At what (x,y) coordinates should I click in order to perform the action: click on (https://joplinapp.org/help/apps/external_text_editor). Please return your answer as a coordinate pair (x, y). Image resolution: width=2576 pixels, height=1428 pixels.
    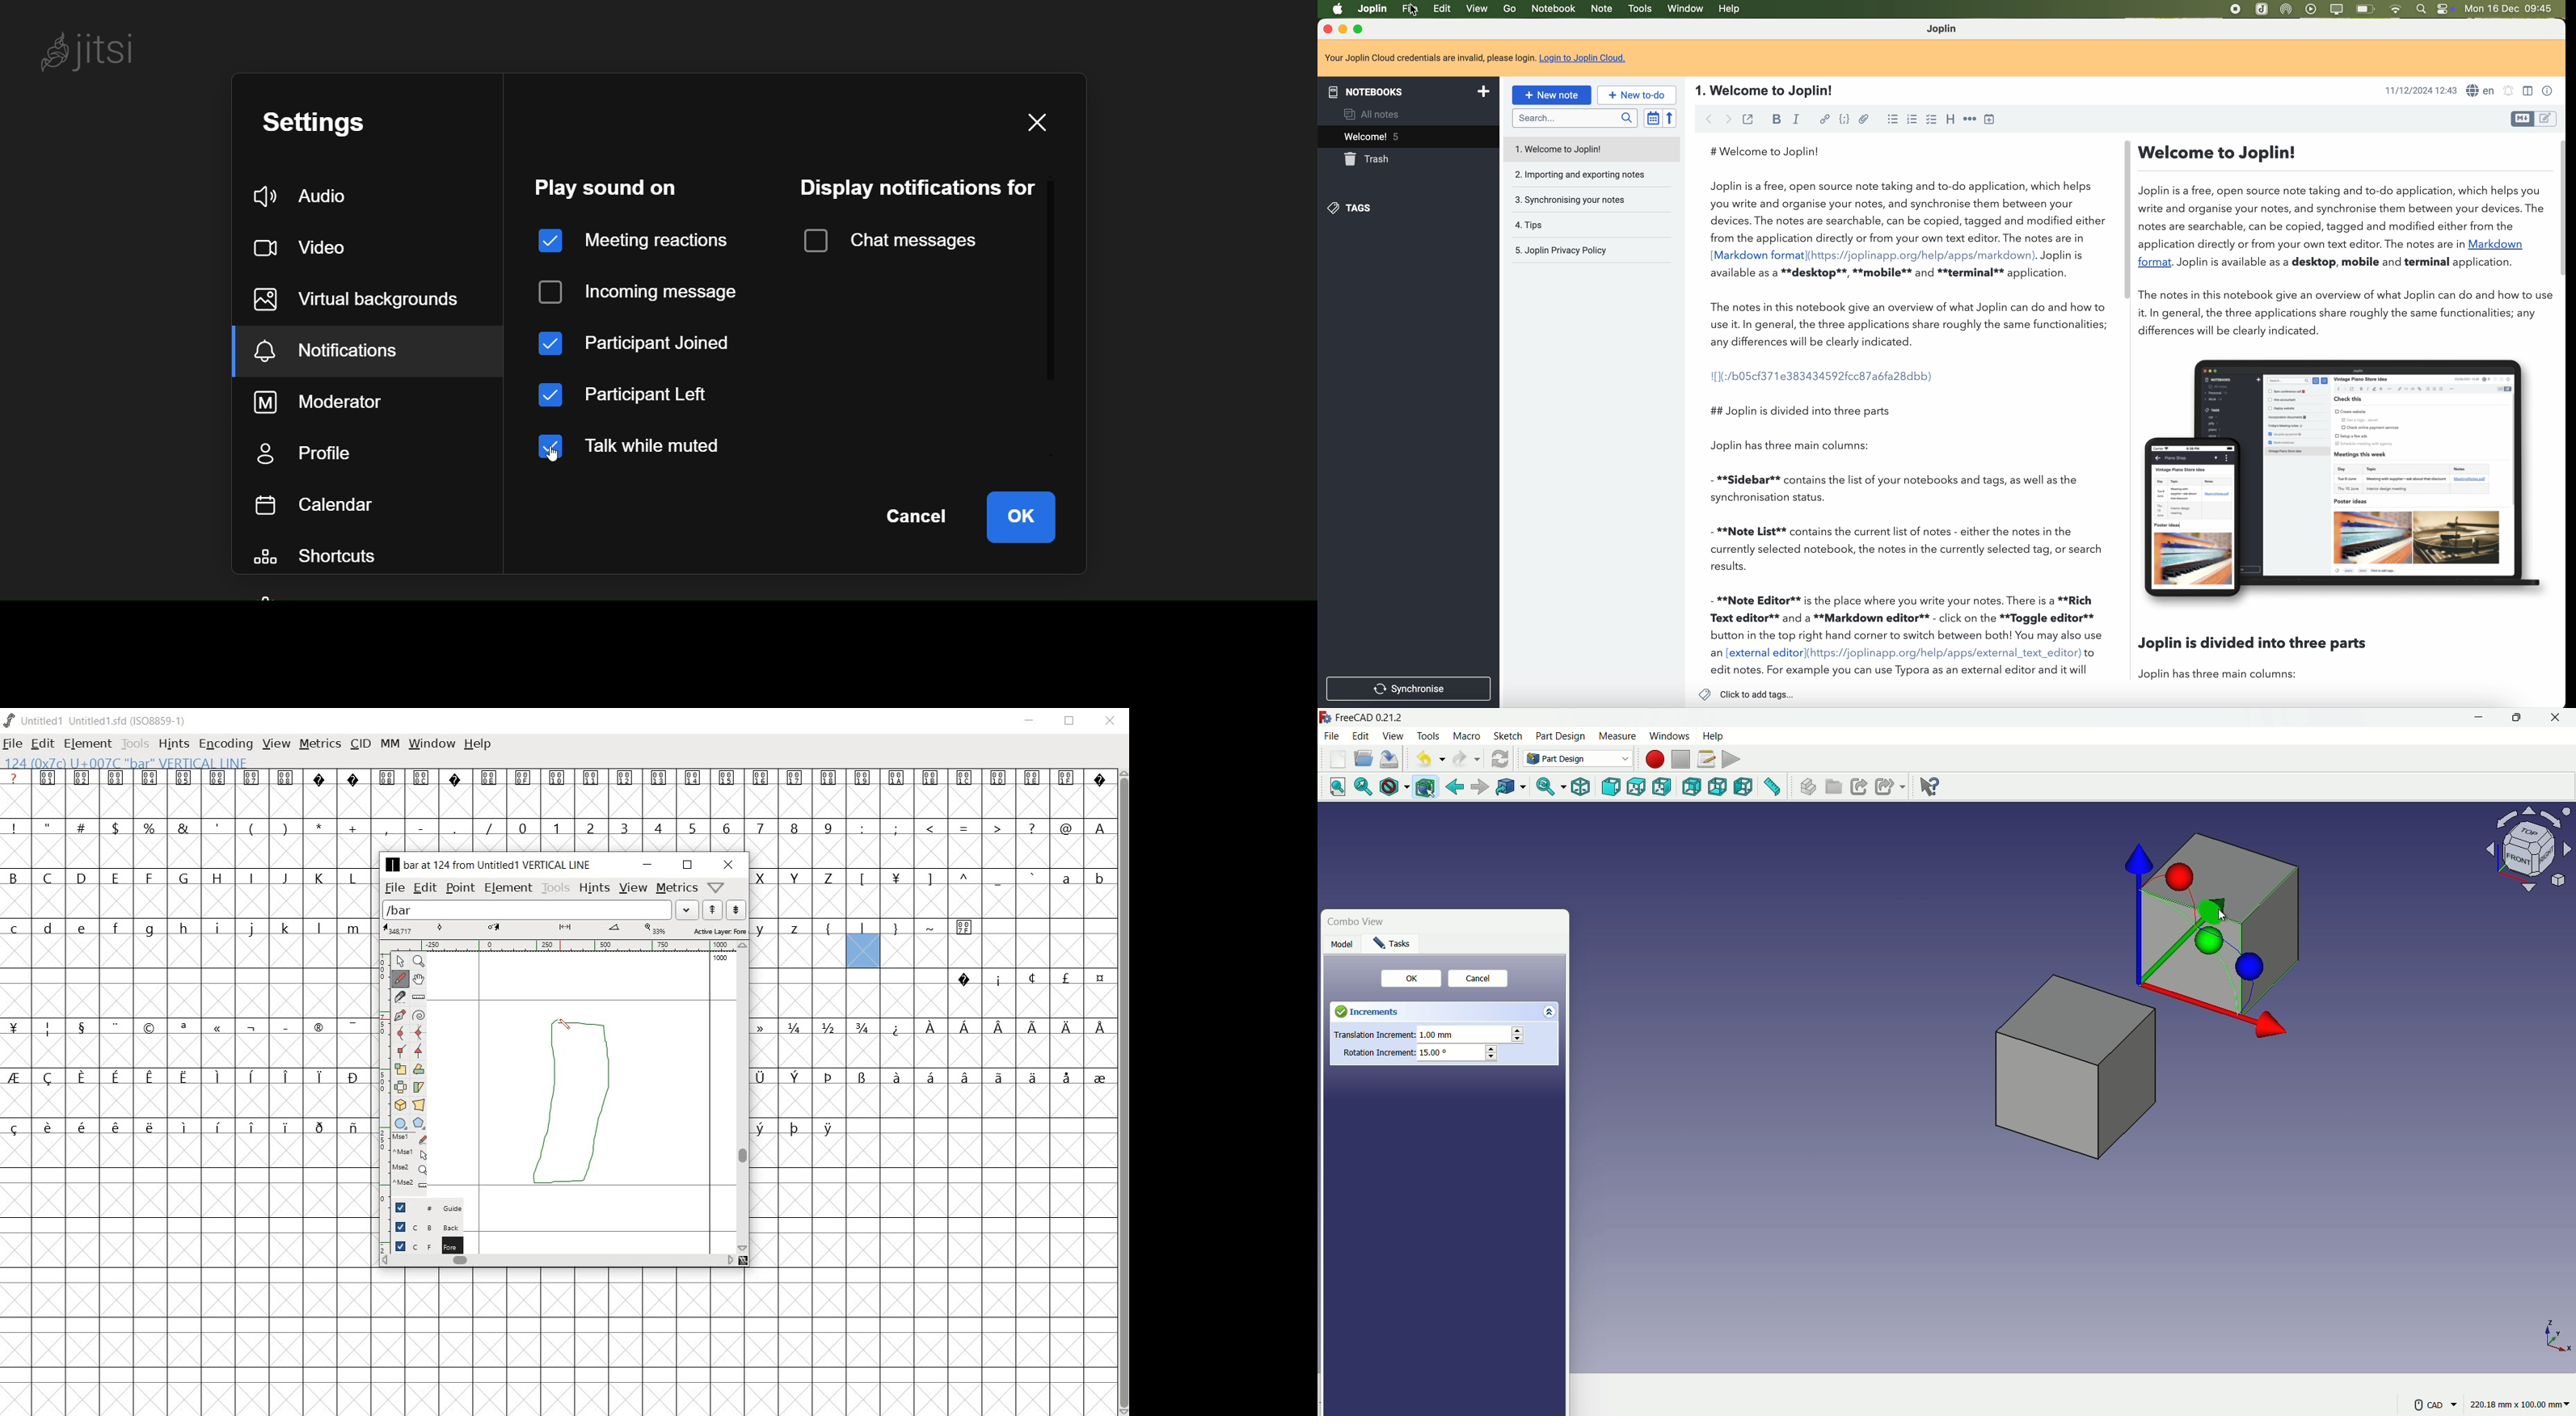
    Looking at the image, I should click on (1944, 654).